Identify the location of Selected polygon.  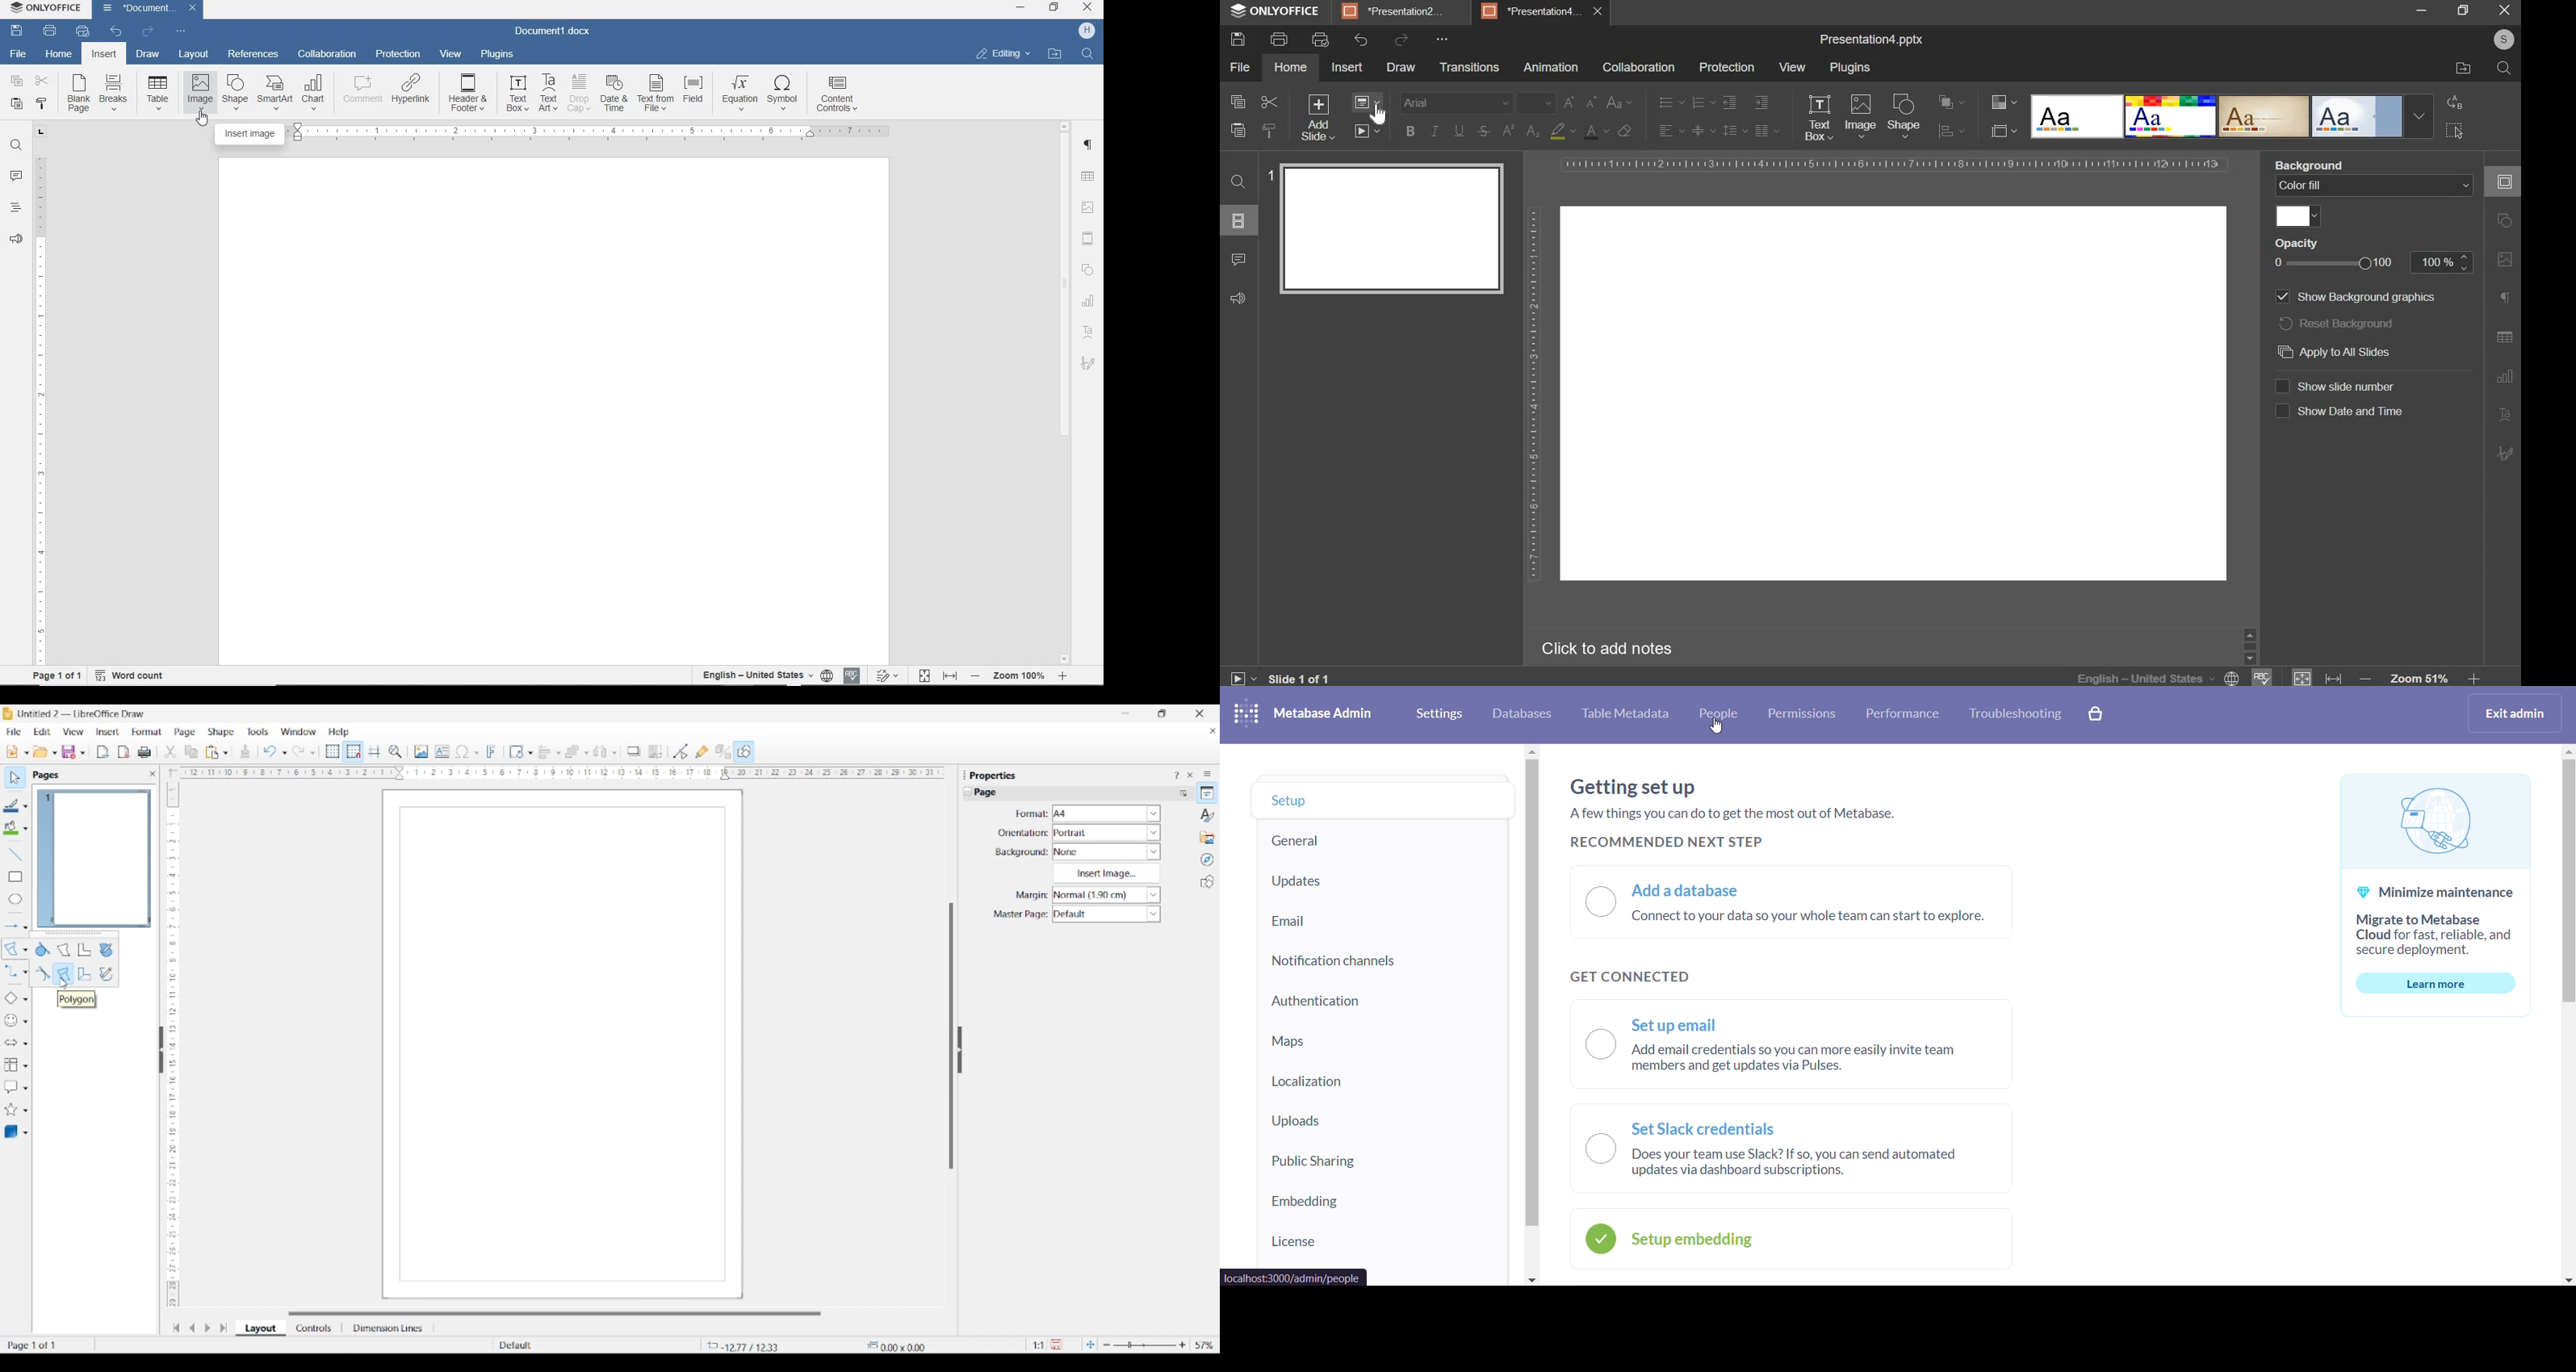
(11, 949).